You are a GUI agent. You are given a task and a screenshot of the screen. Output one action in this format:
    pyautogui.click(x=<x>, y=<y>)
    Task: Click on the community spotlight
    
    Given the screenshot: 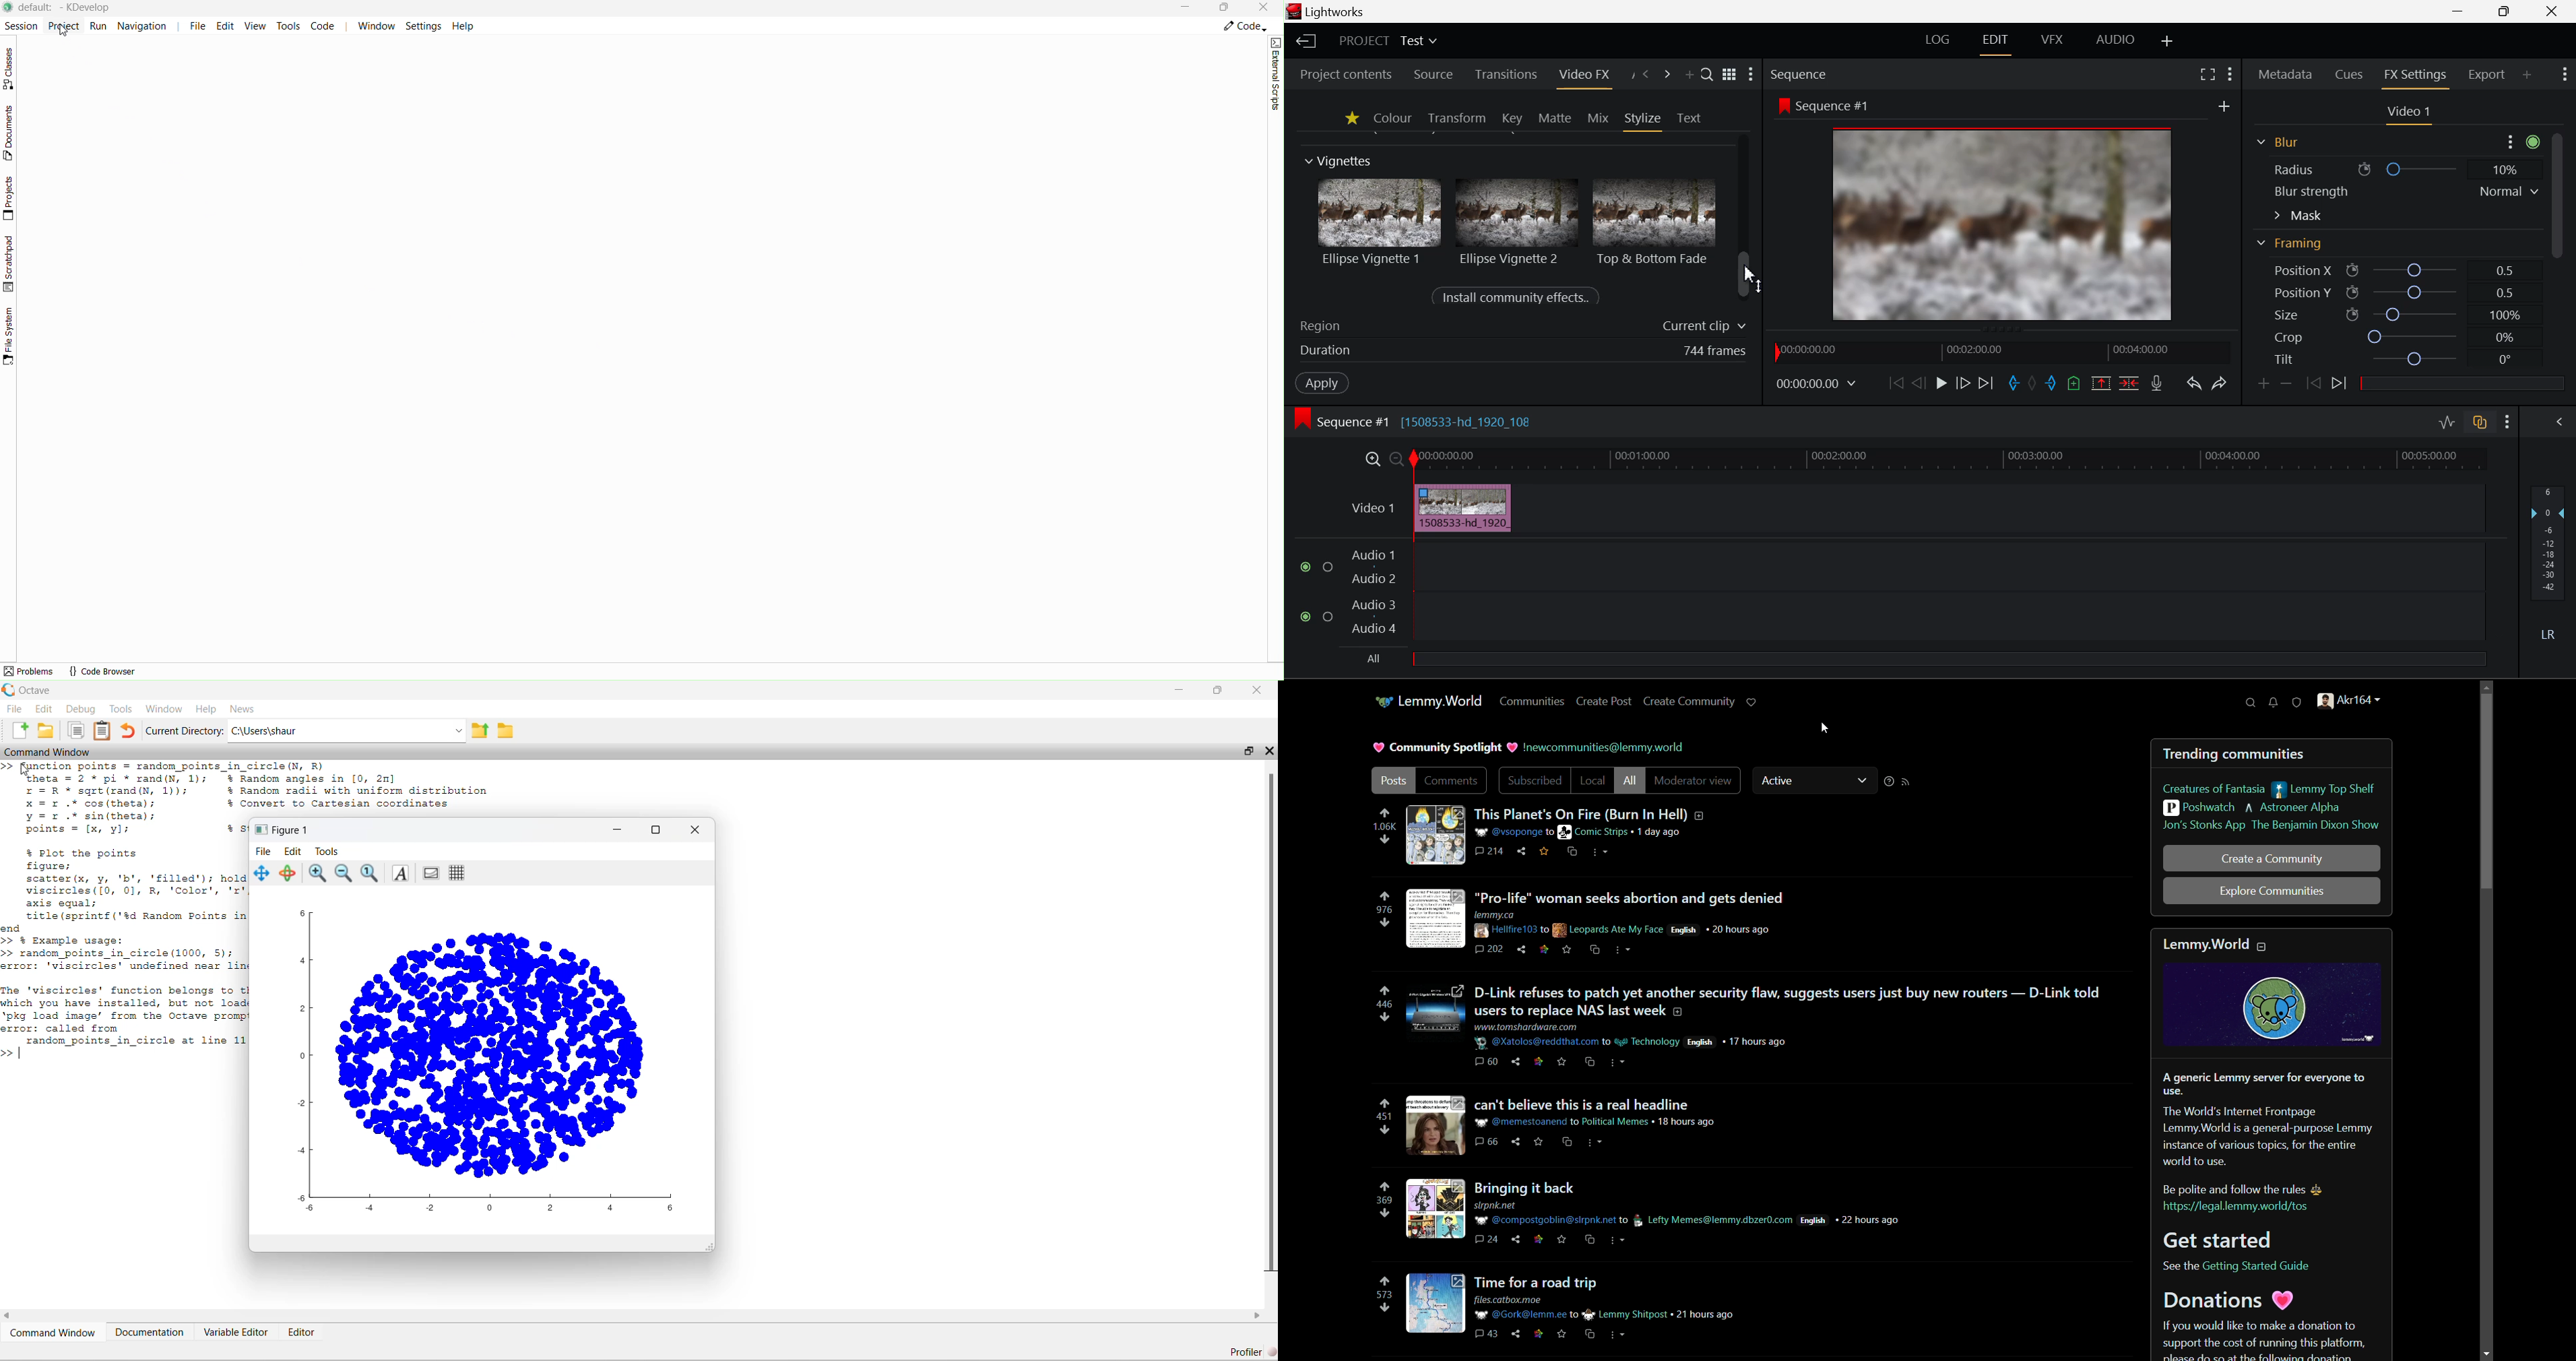 What is the action you would take?
    pyautogui.click(x=1447, y=748)
    